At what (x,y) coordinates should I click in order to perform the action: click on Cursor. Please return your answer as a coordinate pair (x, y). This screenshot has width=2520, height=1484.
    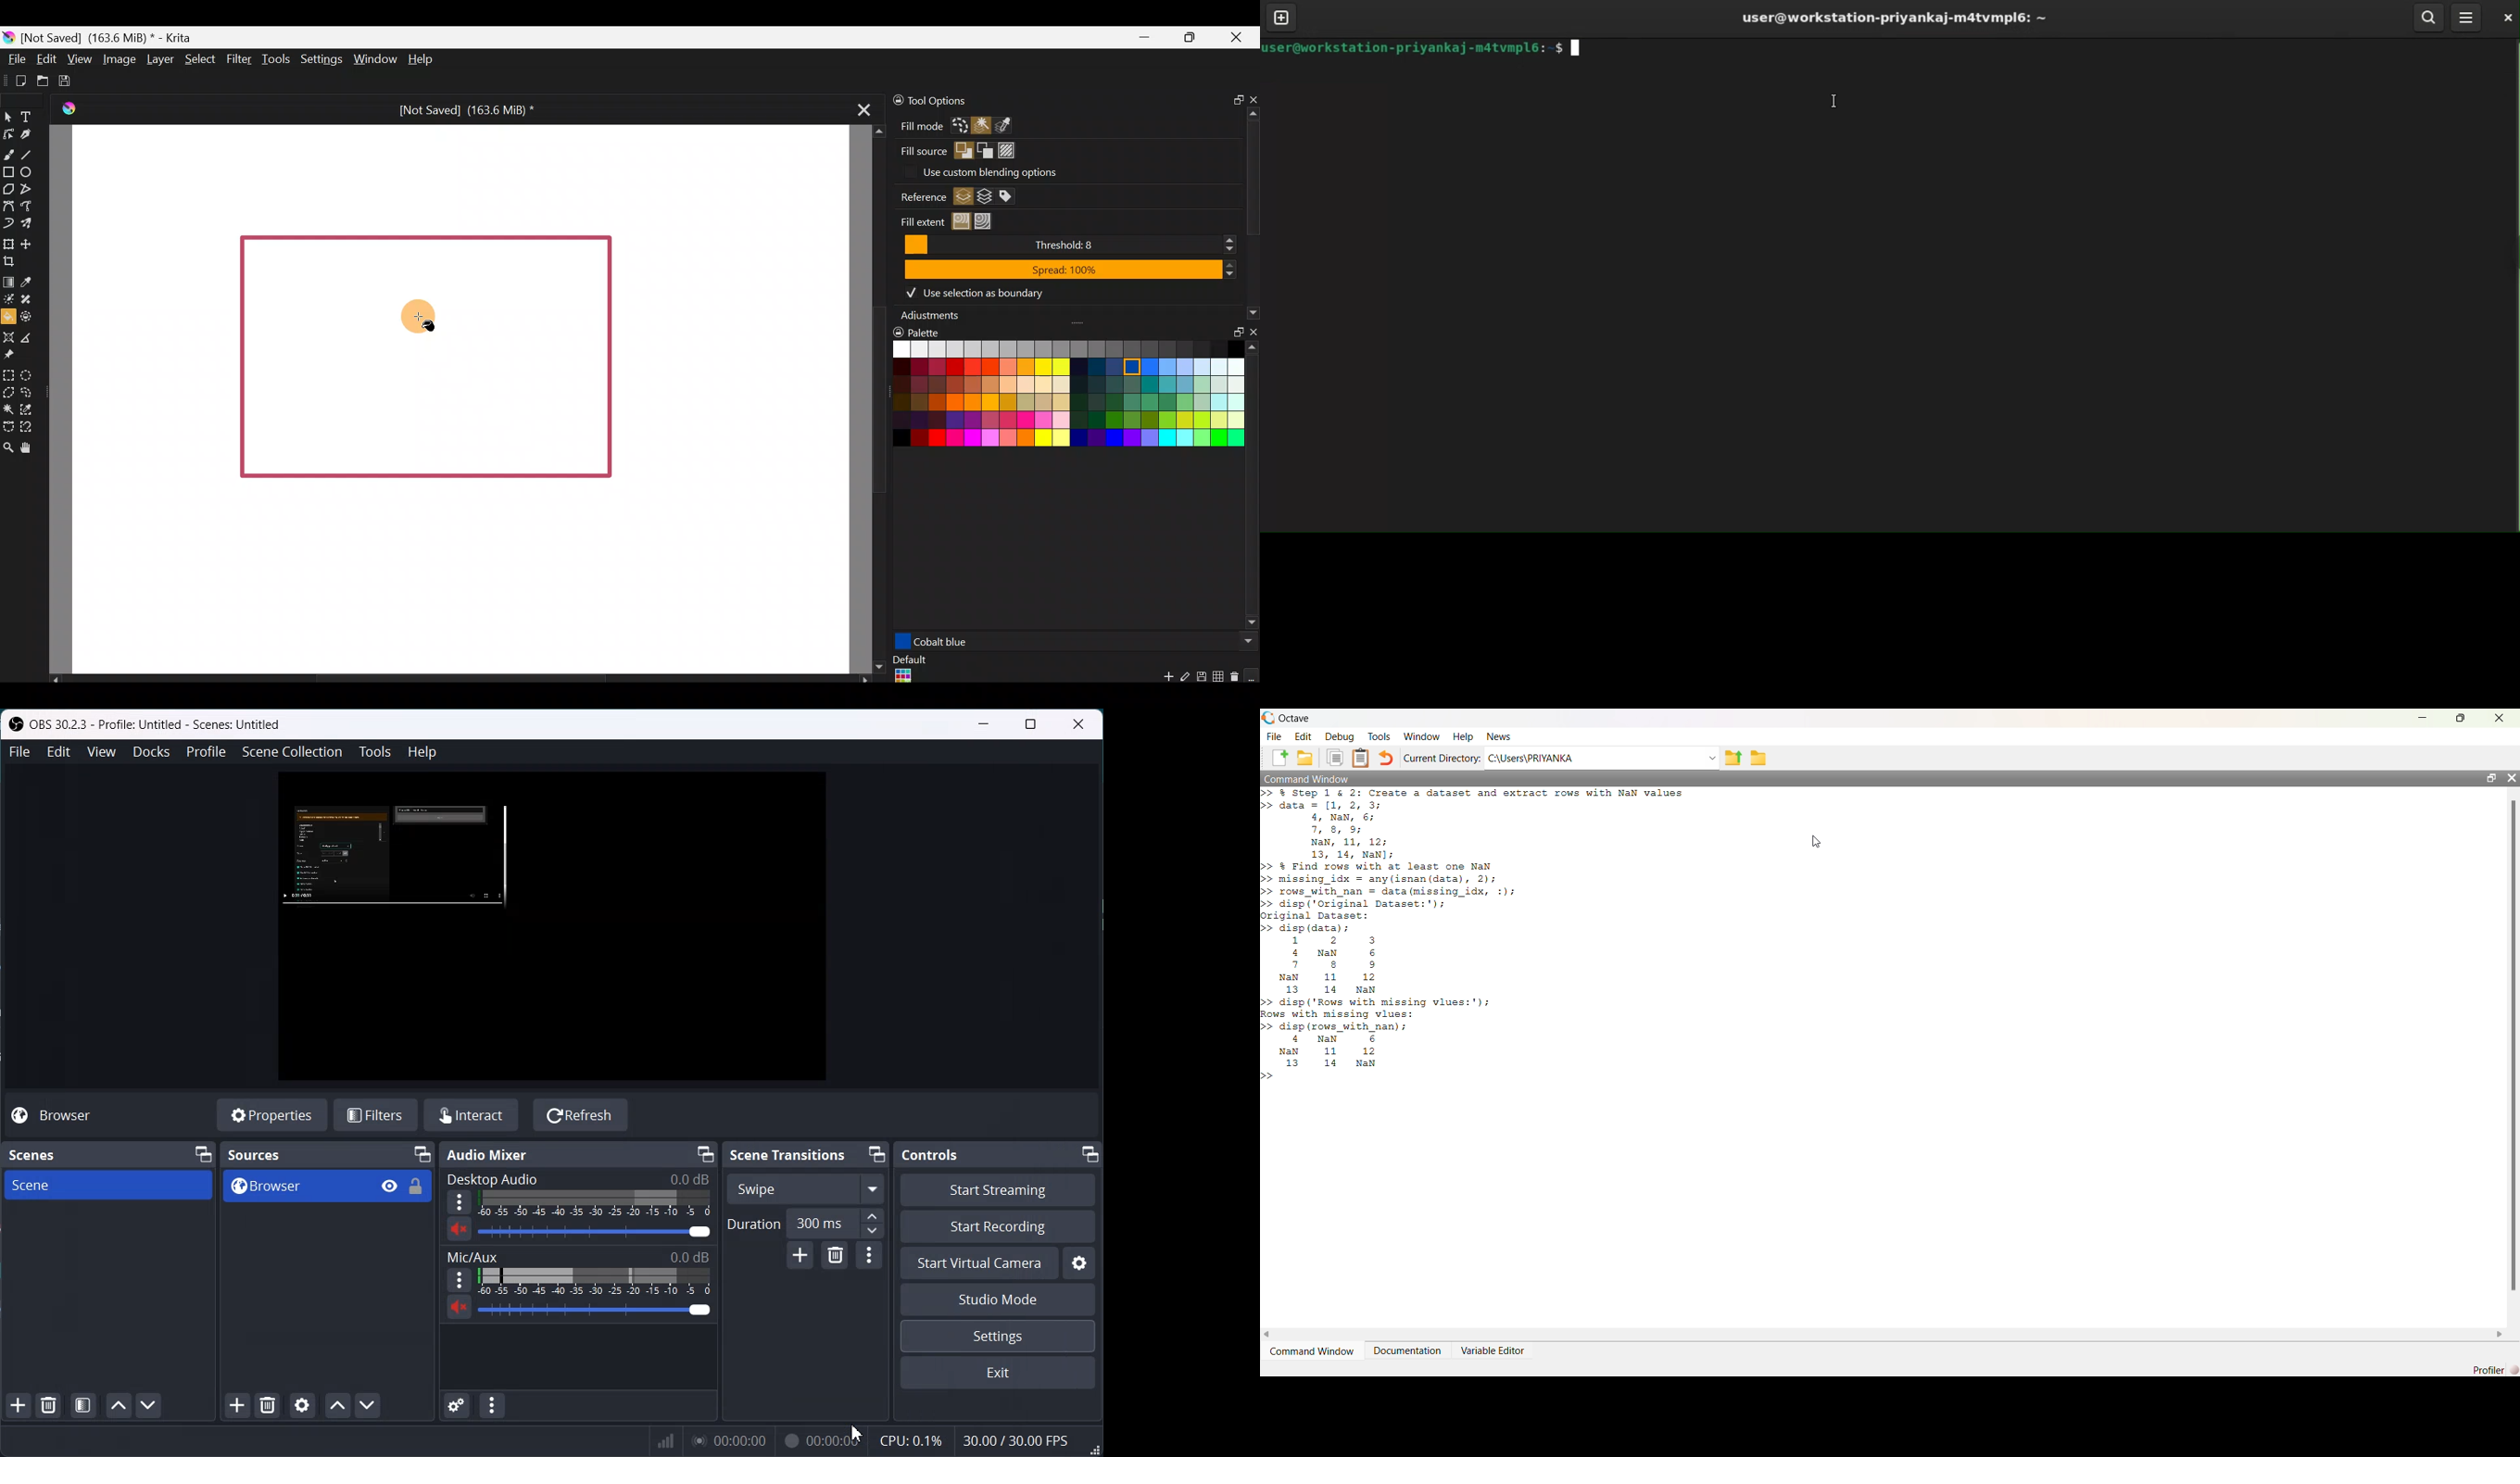
    Looking at the image, I should click on (857, 1433).